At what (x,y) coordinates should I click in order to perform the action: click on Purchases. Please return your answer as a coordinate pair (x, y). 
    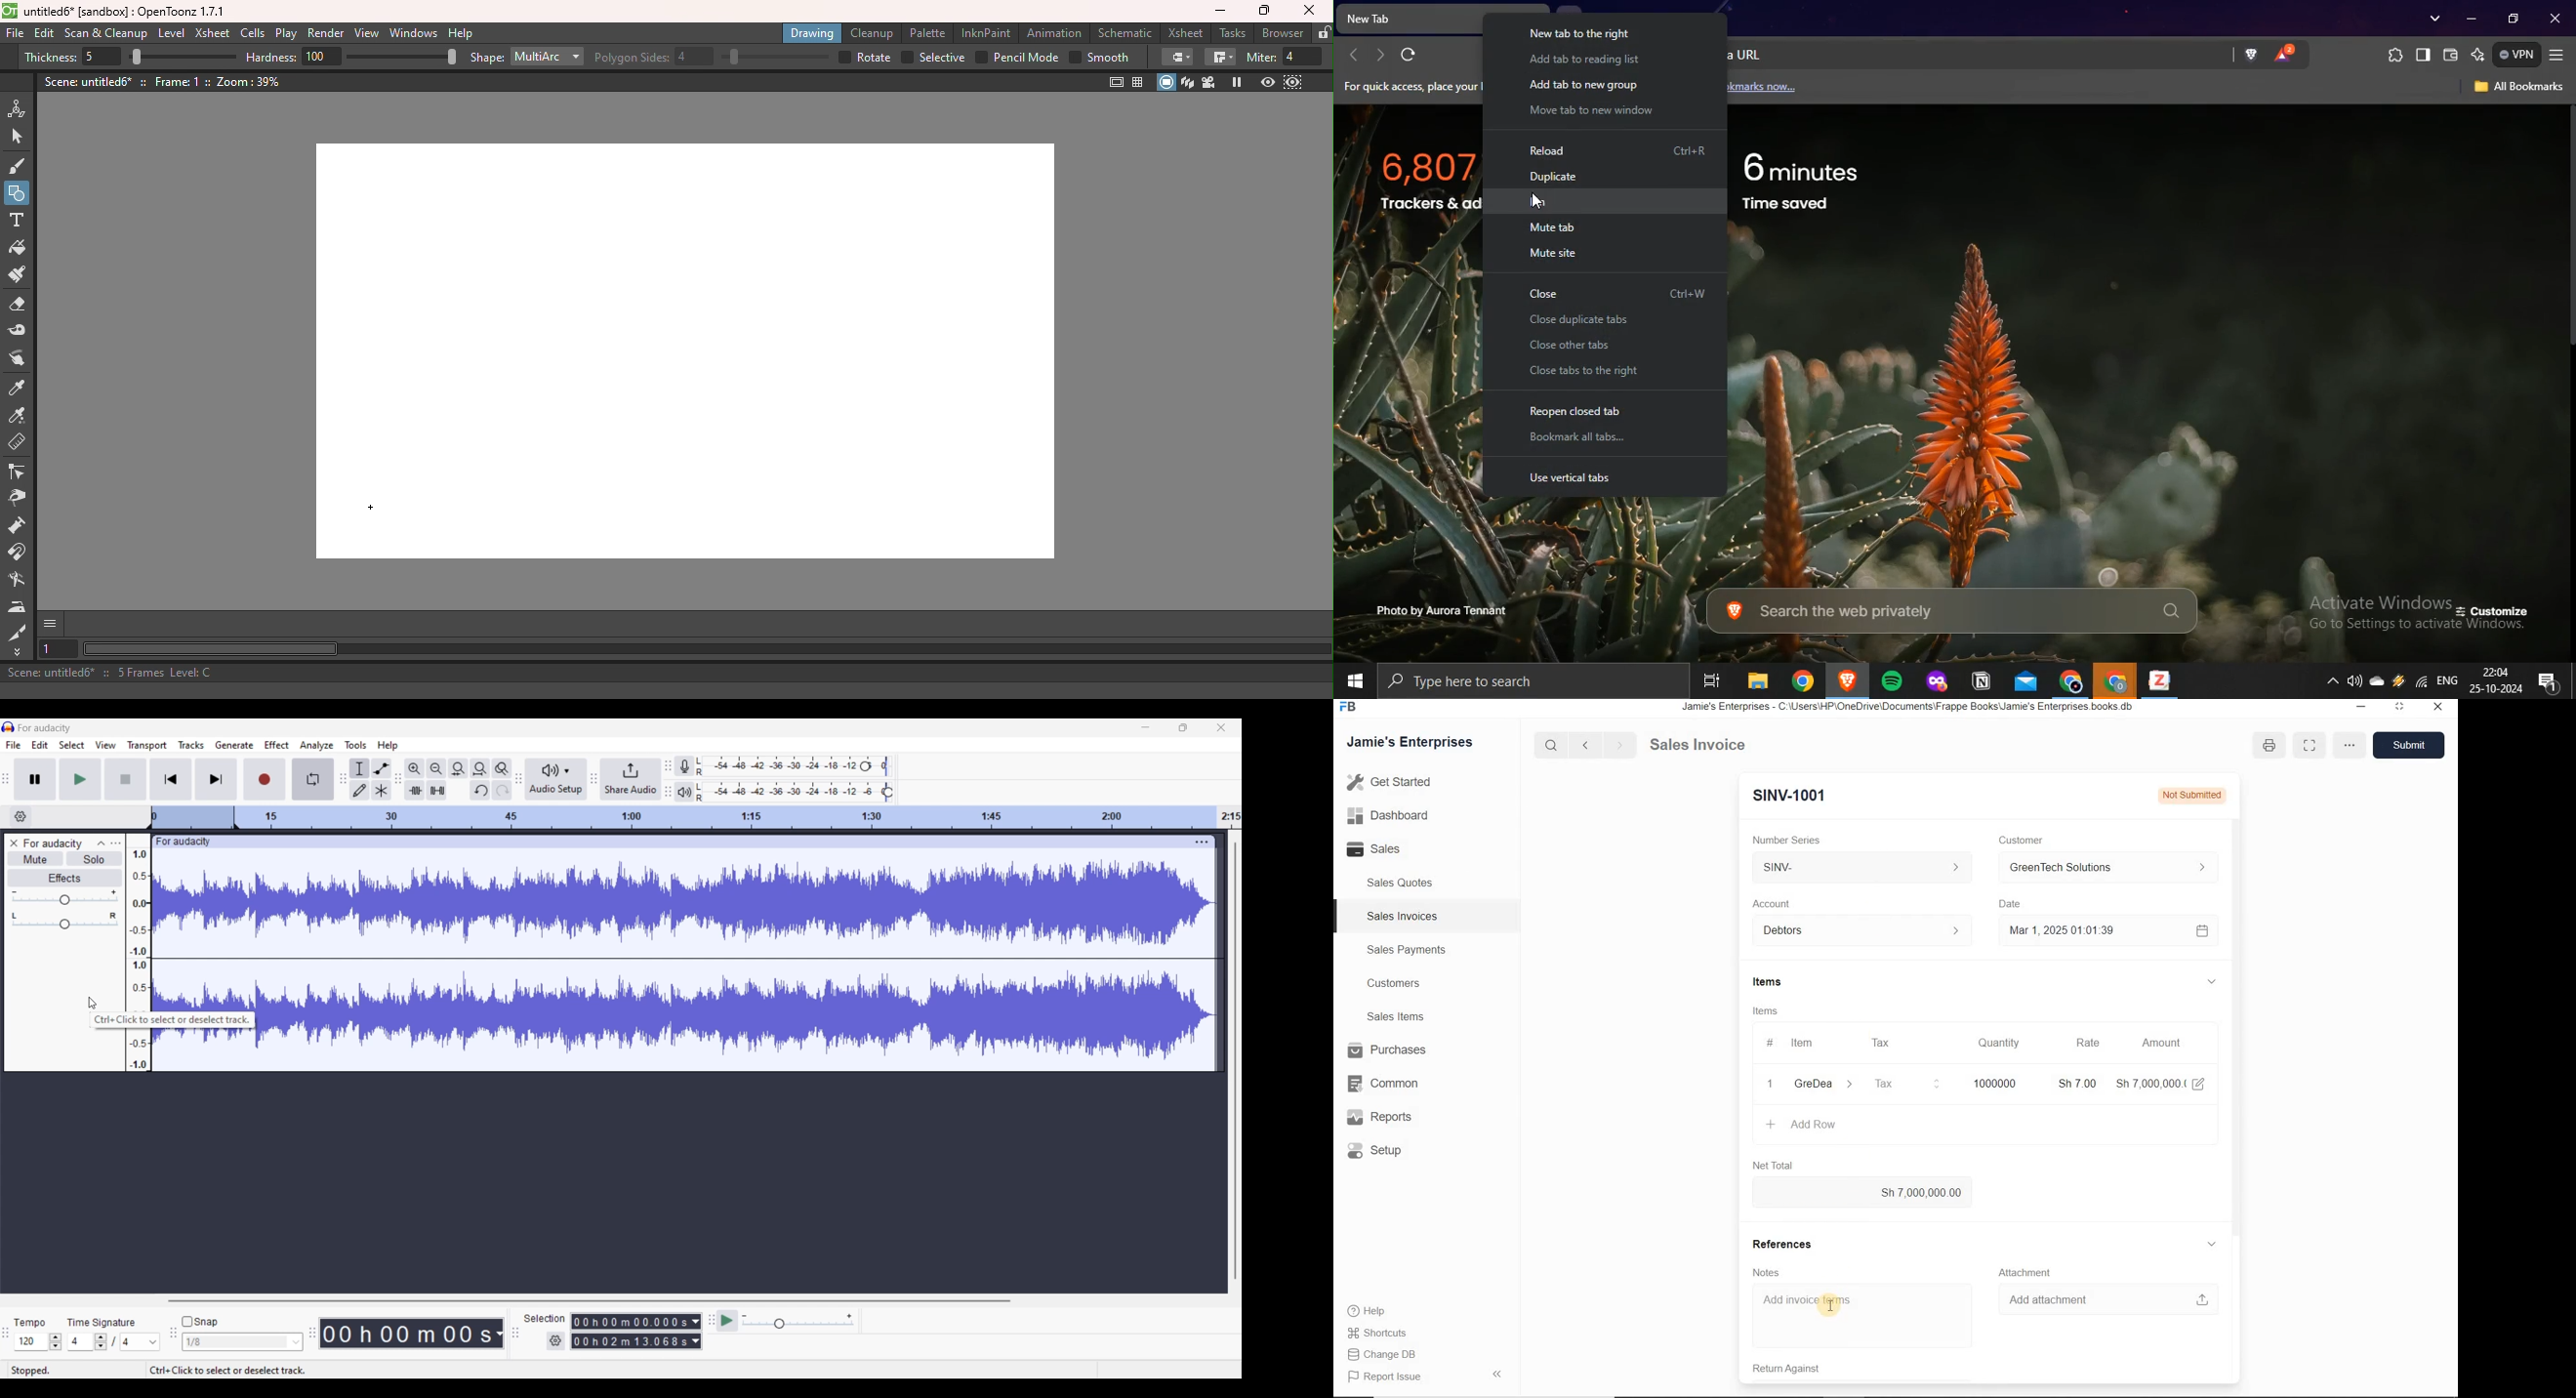
    Looking at the image, I should click on (1383, 1050).